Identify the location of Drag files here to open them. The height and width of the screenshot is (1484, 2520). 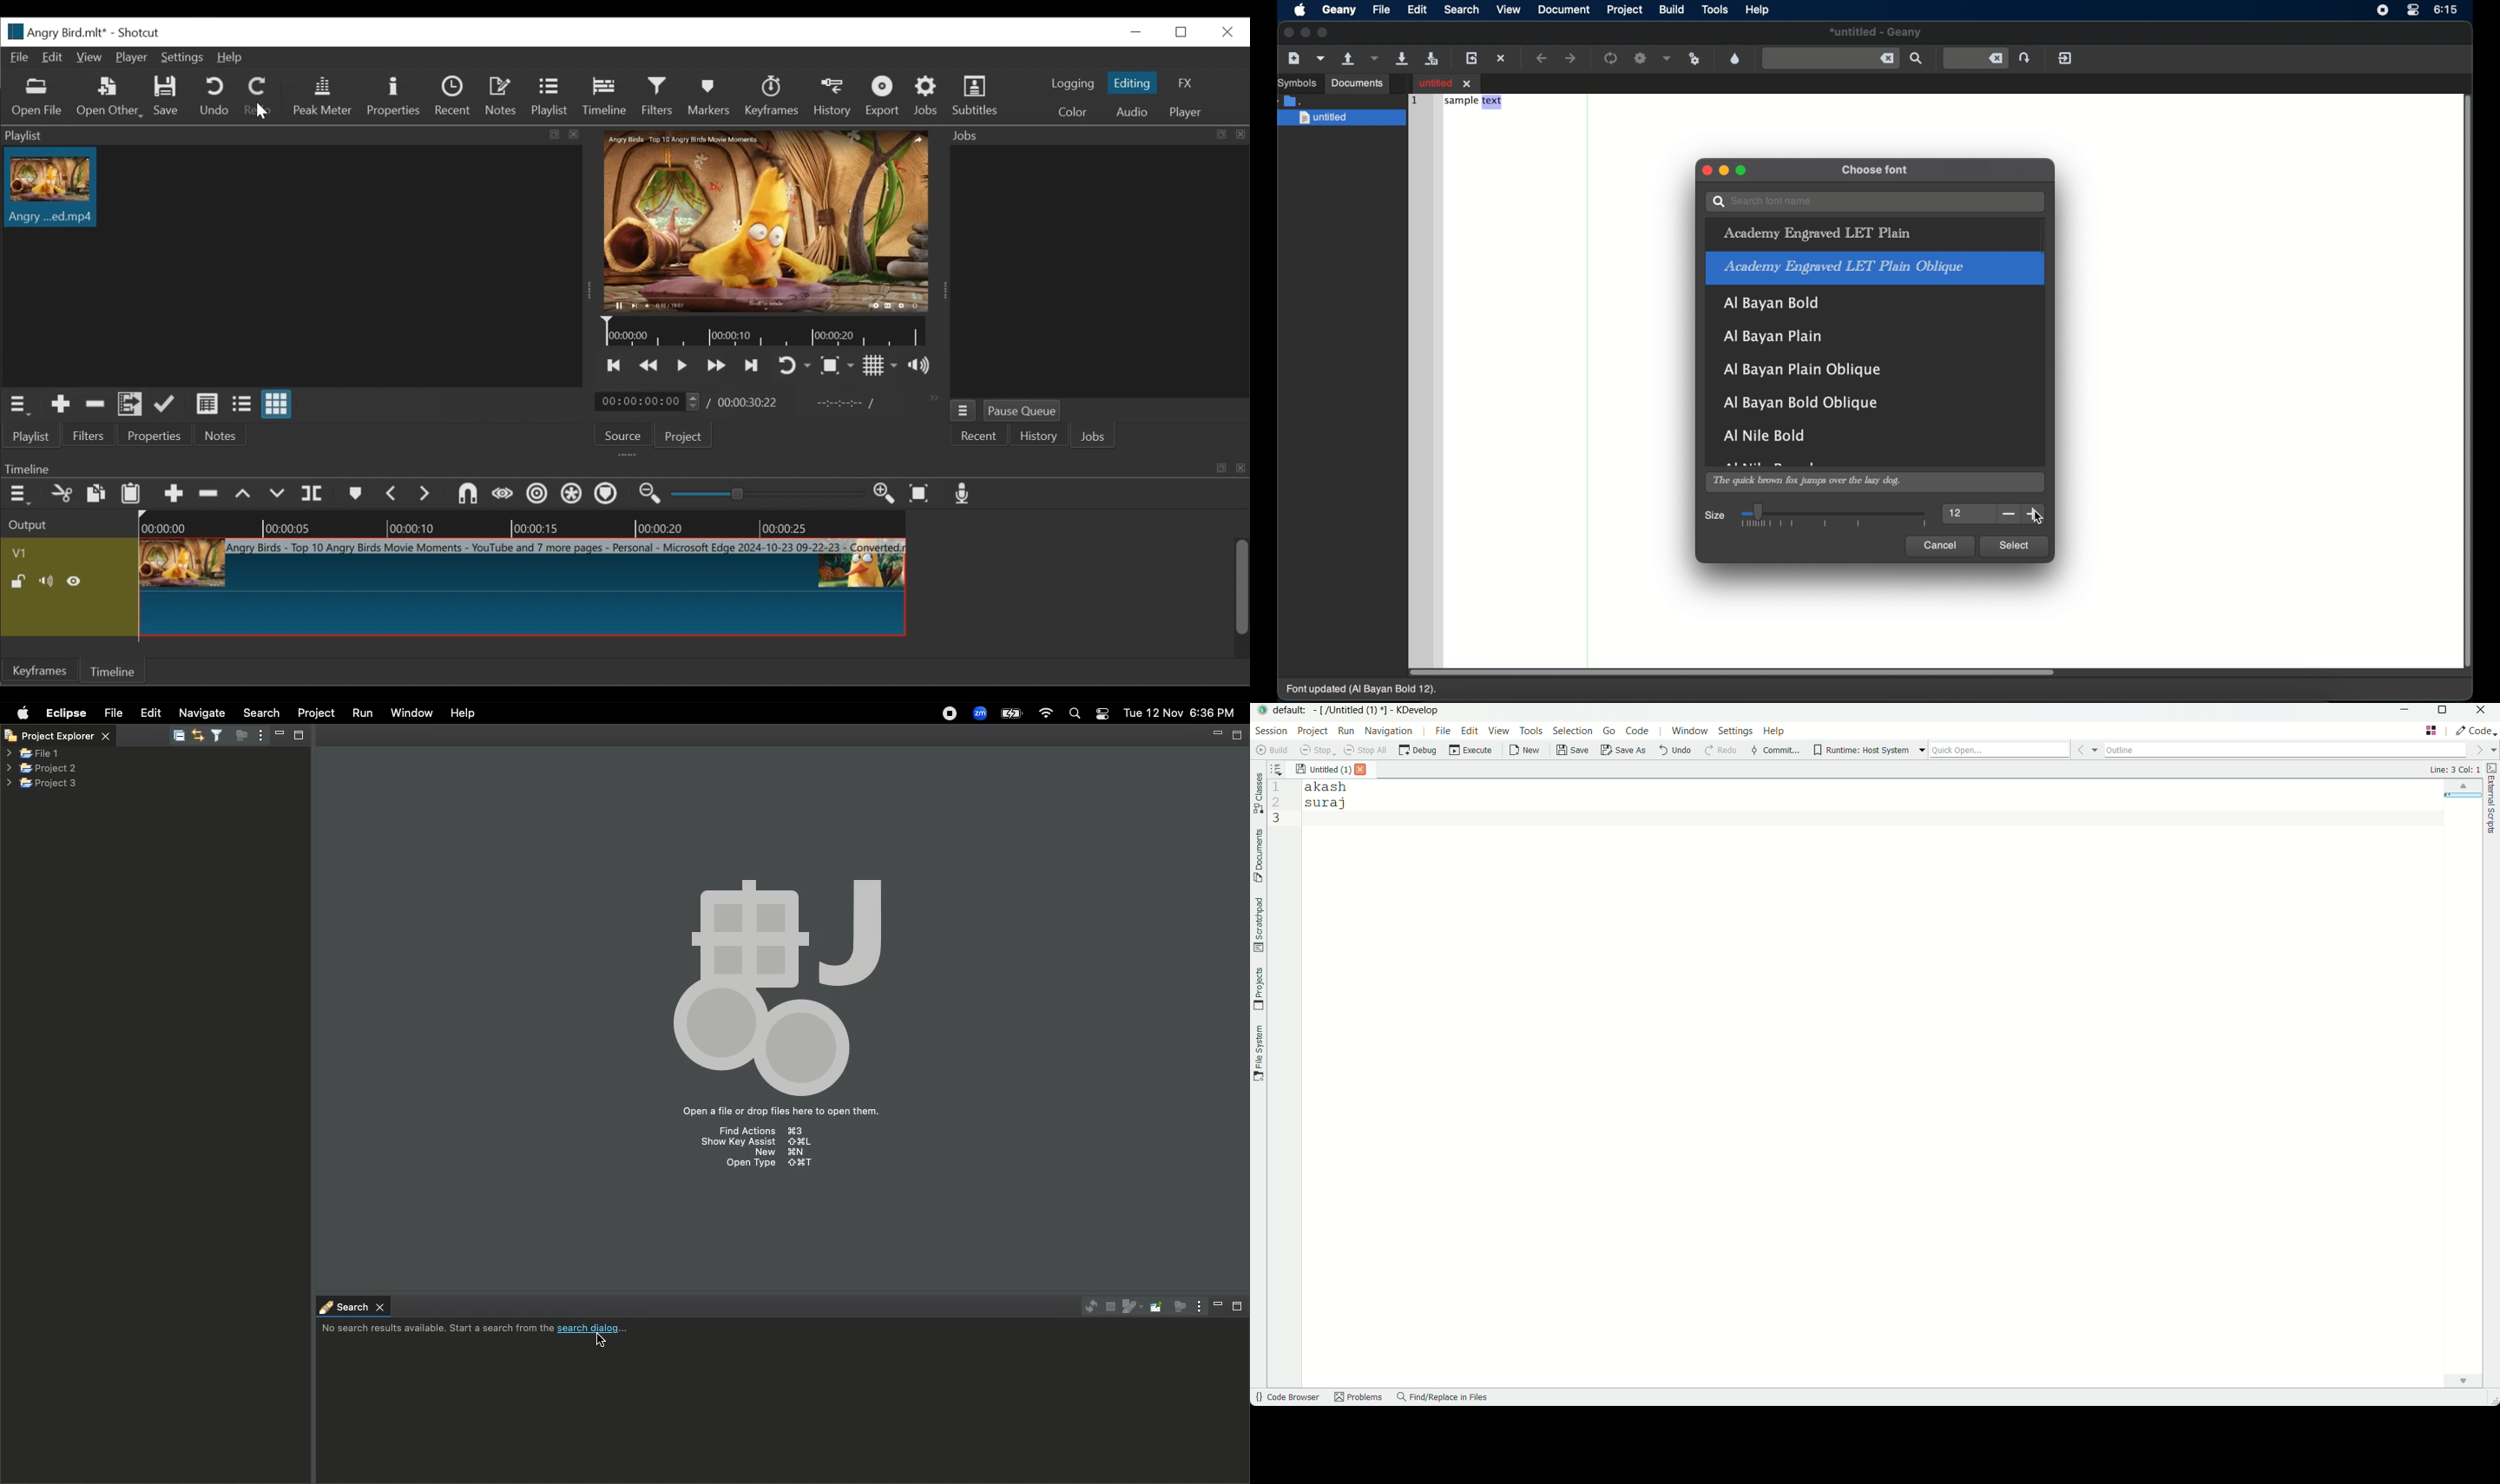
(779, 1112).